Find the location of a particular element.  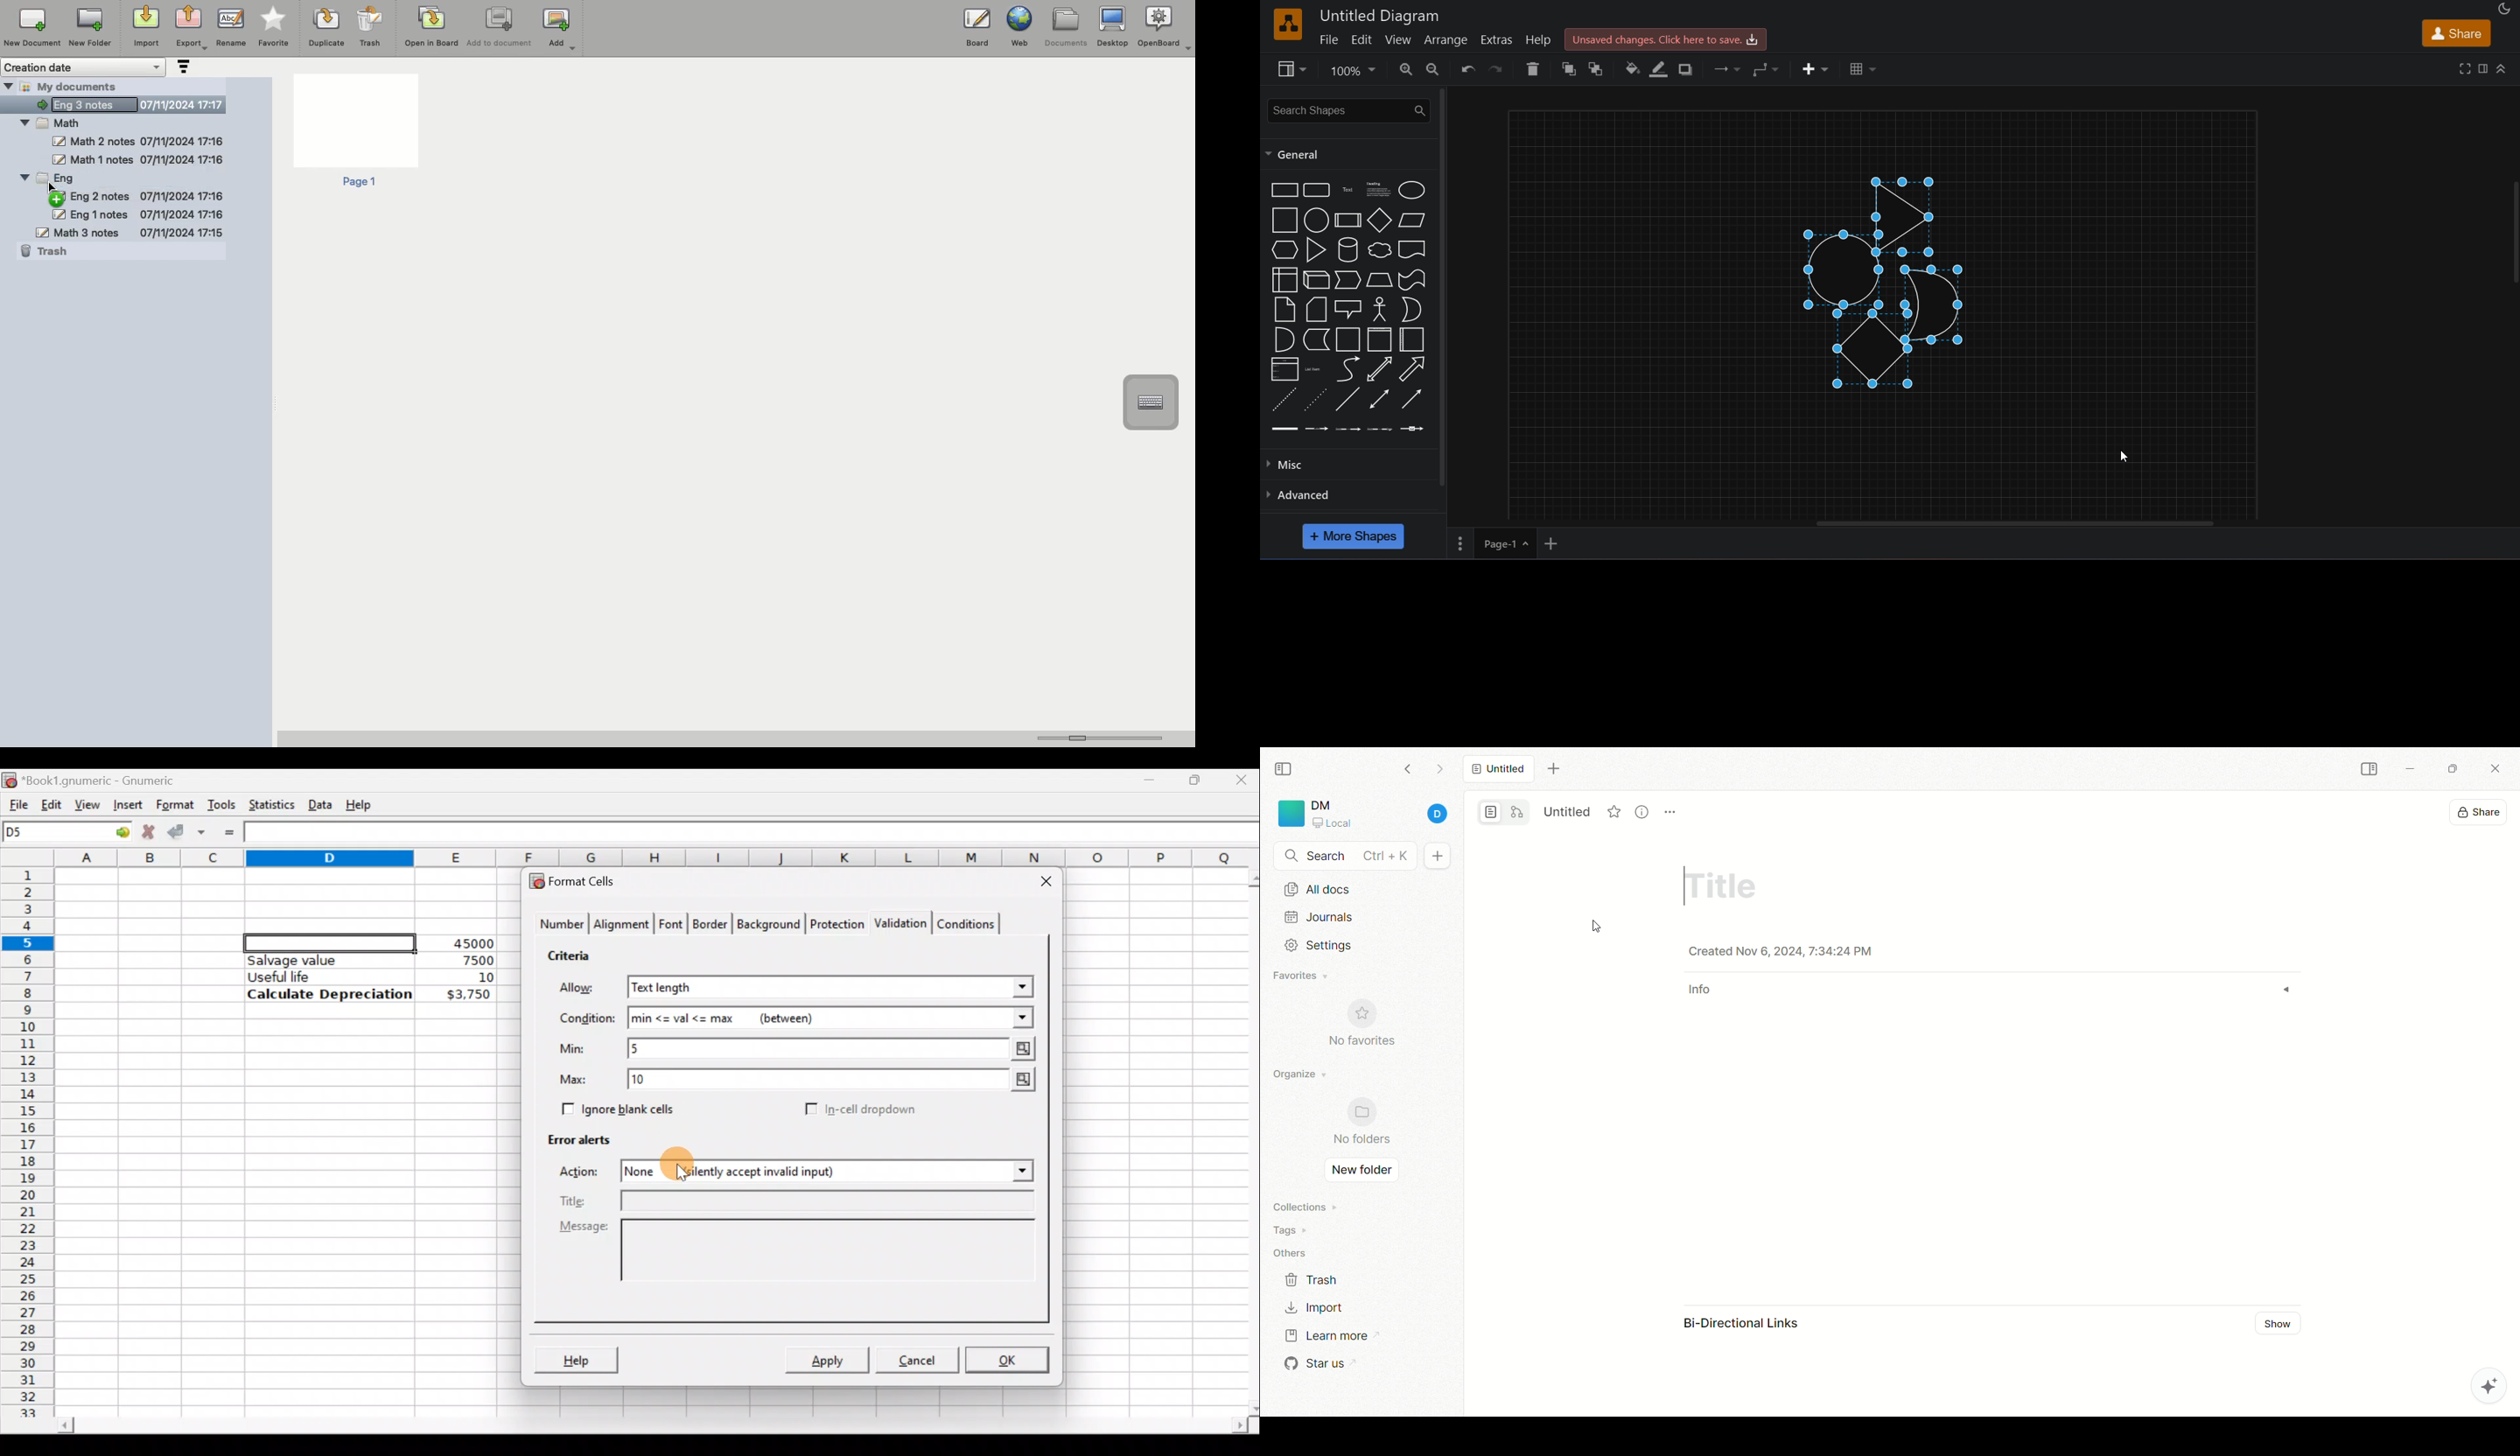

show is located at coordinates (2282, 1325).